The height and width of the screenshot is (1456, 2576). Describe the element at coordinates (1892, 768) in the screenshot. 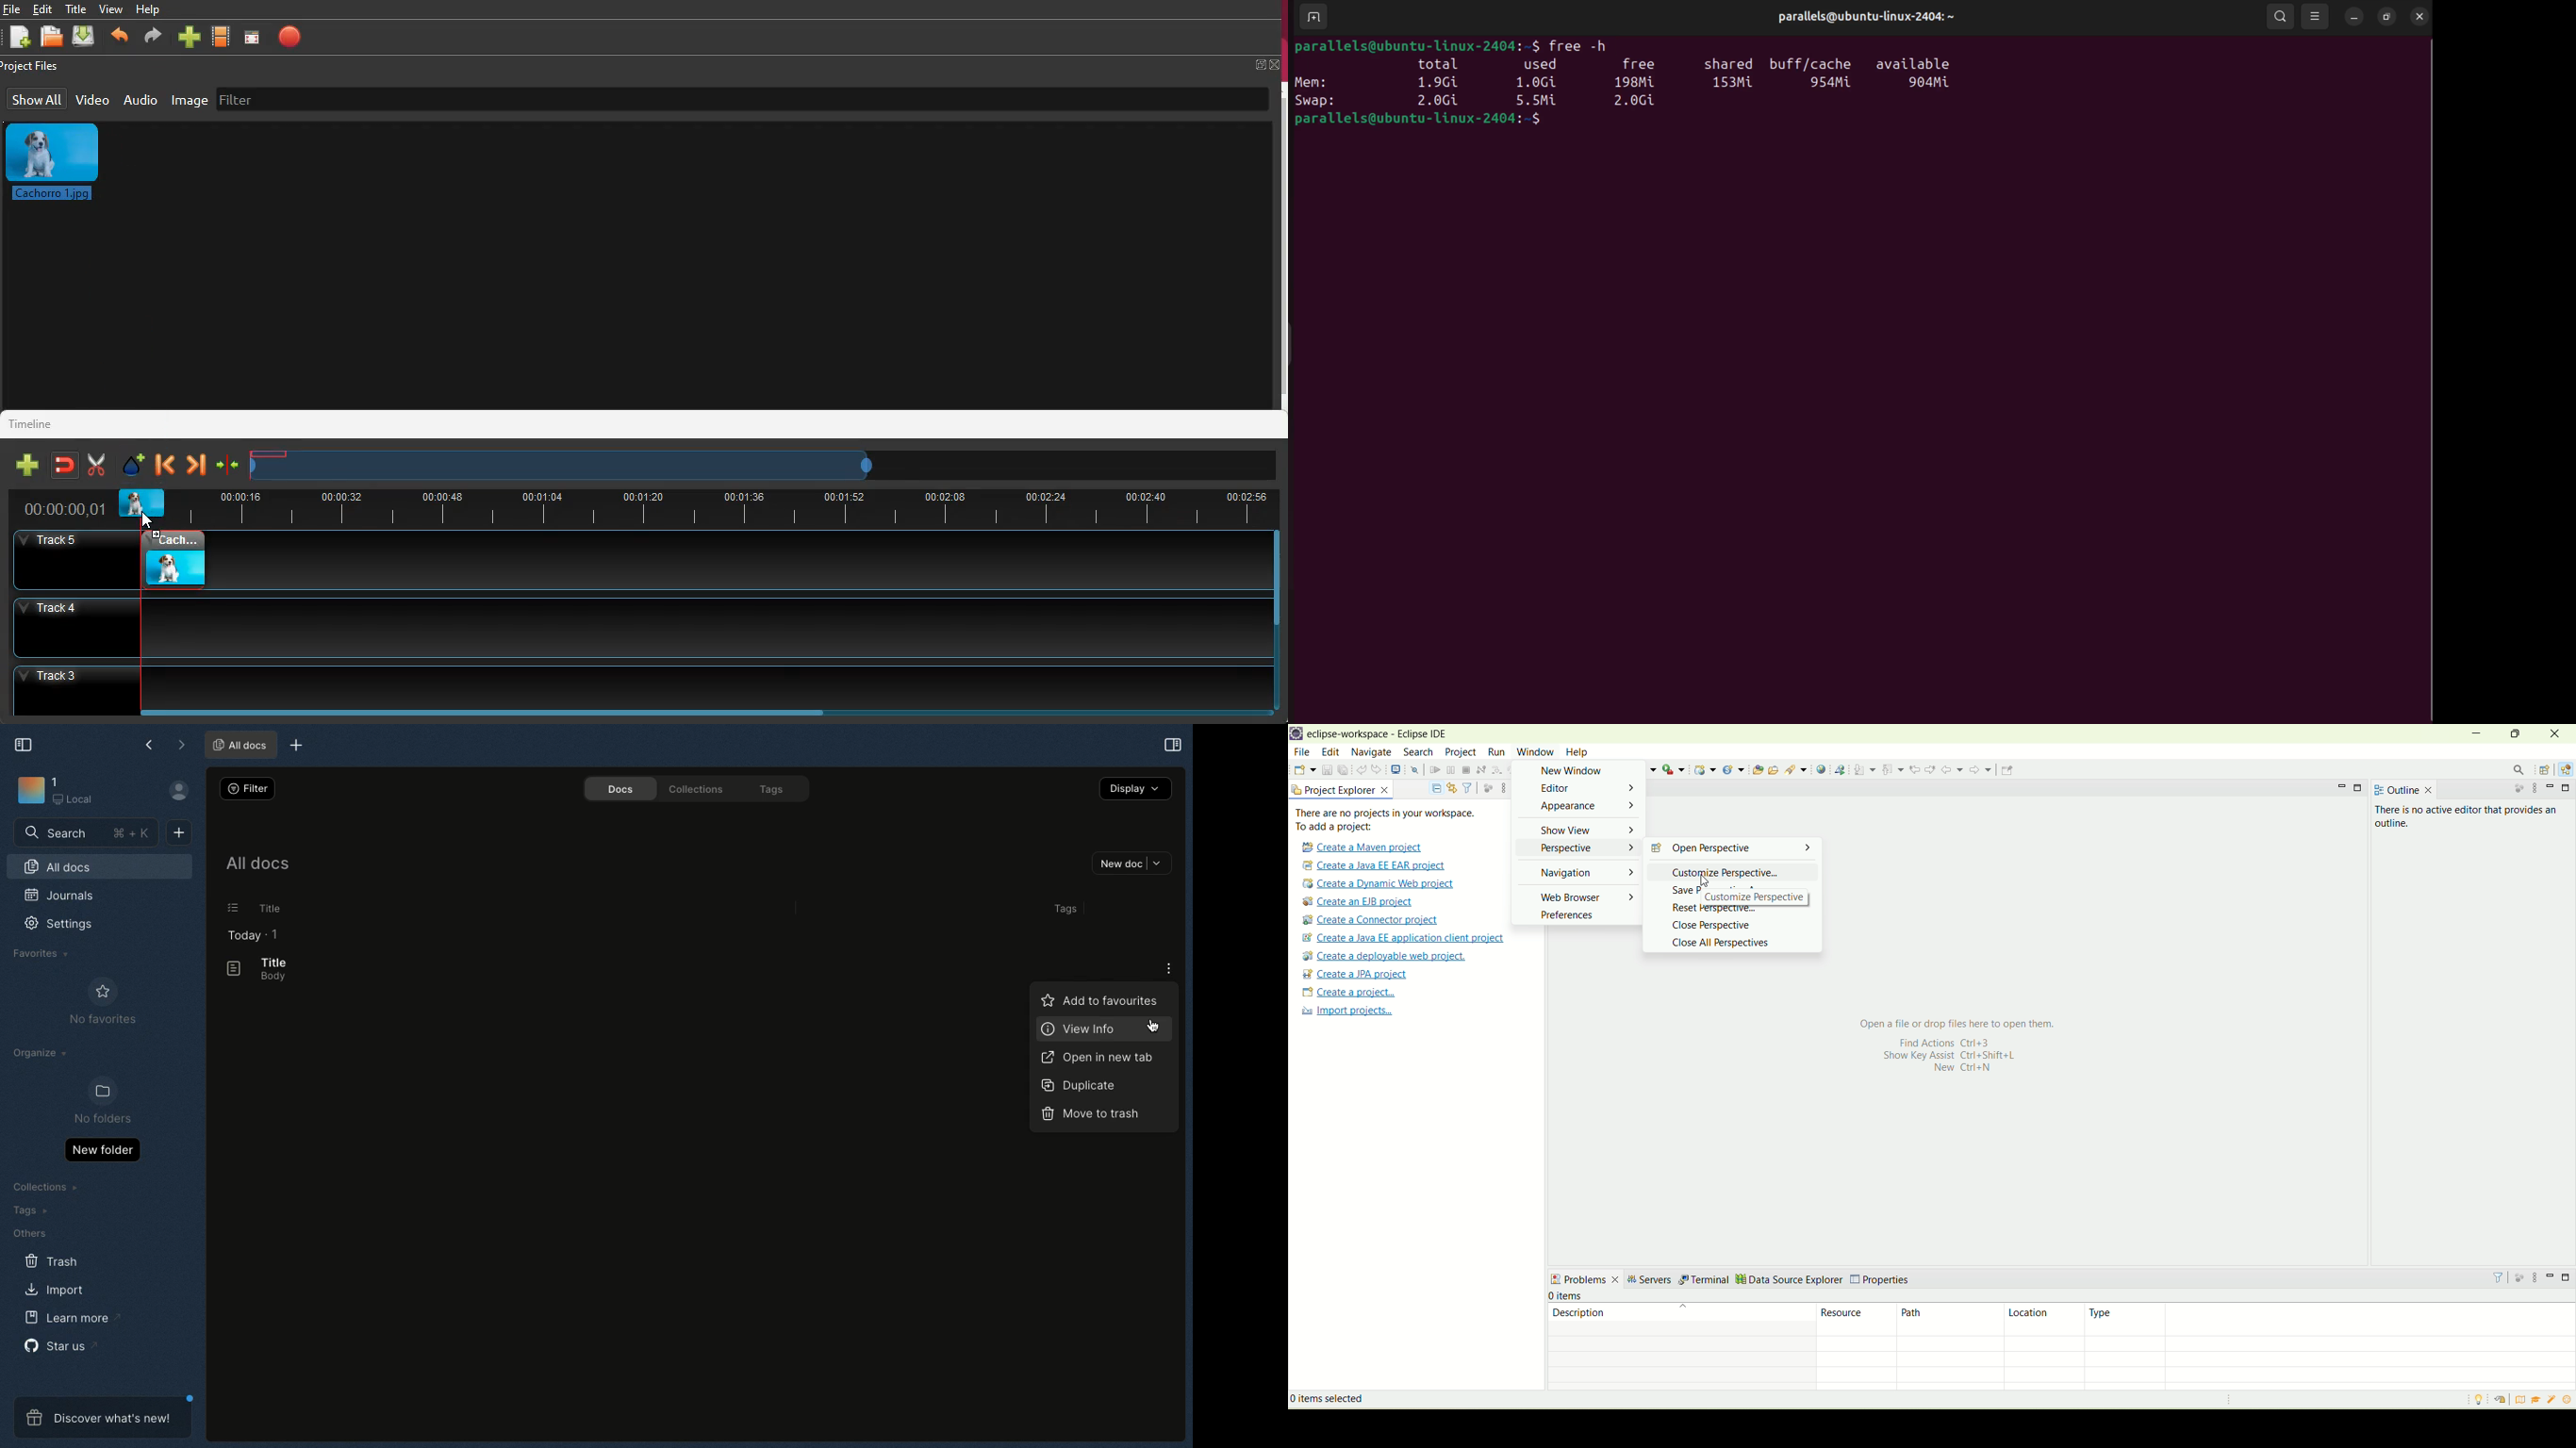

I see `previous annotation` at that location.